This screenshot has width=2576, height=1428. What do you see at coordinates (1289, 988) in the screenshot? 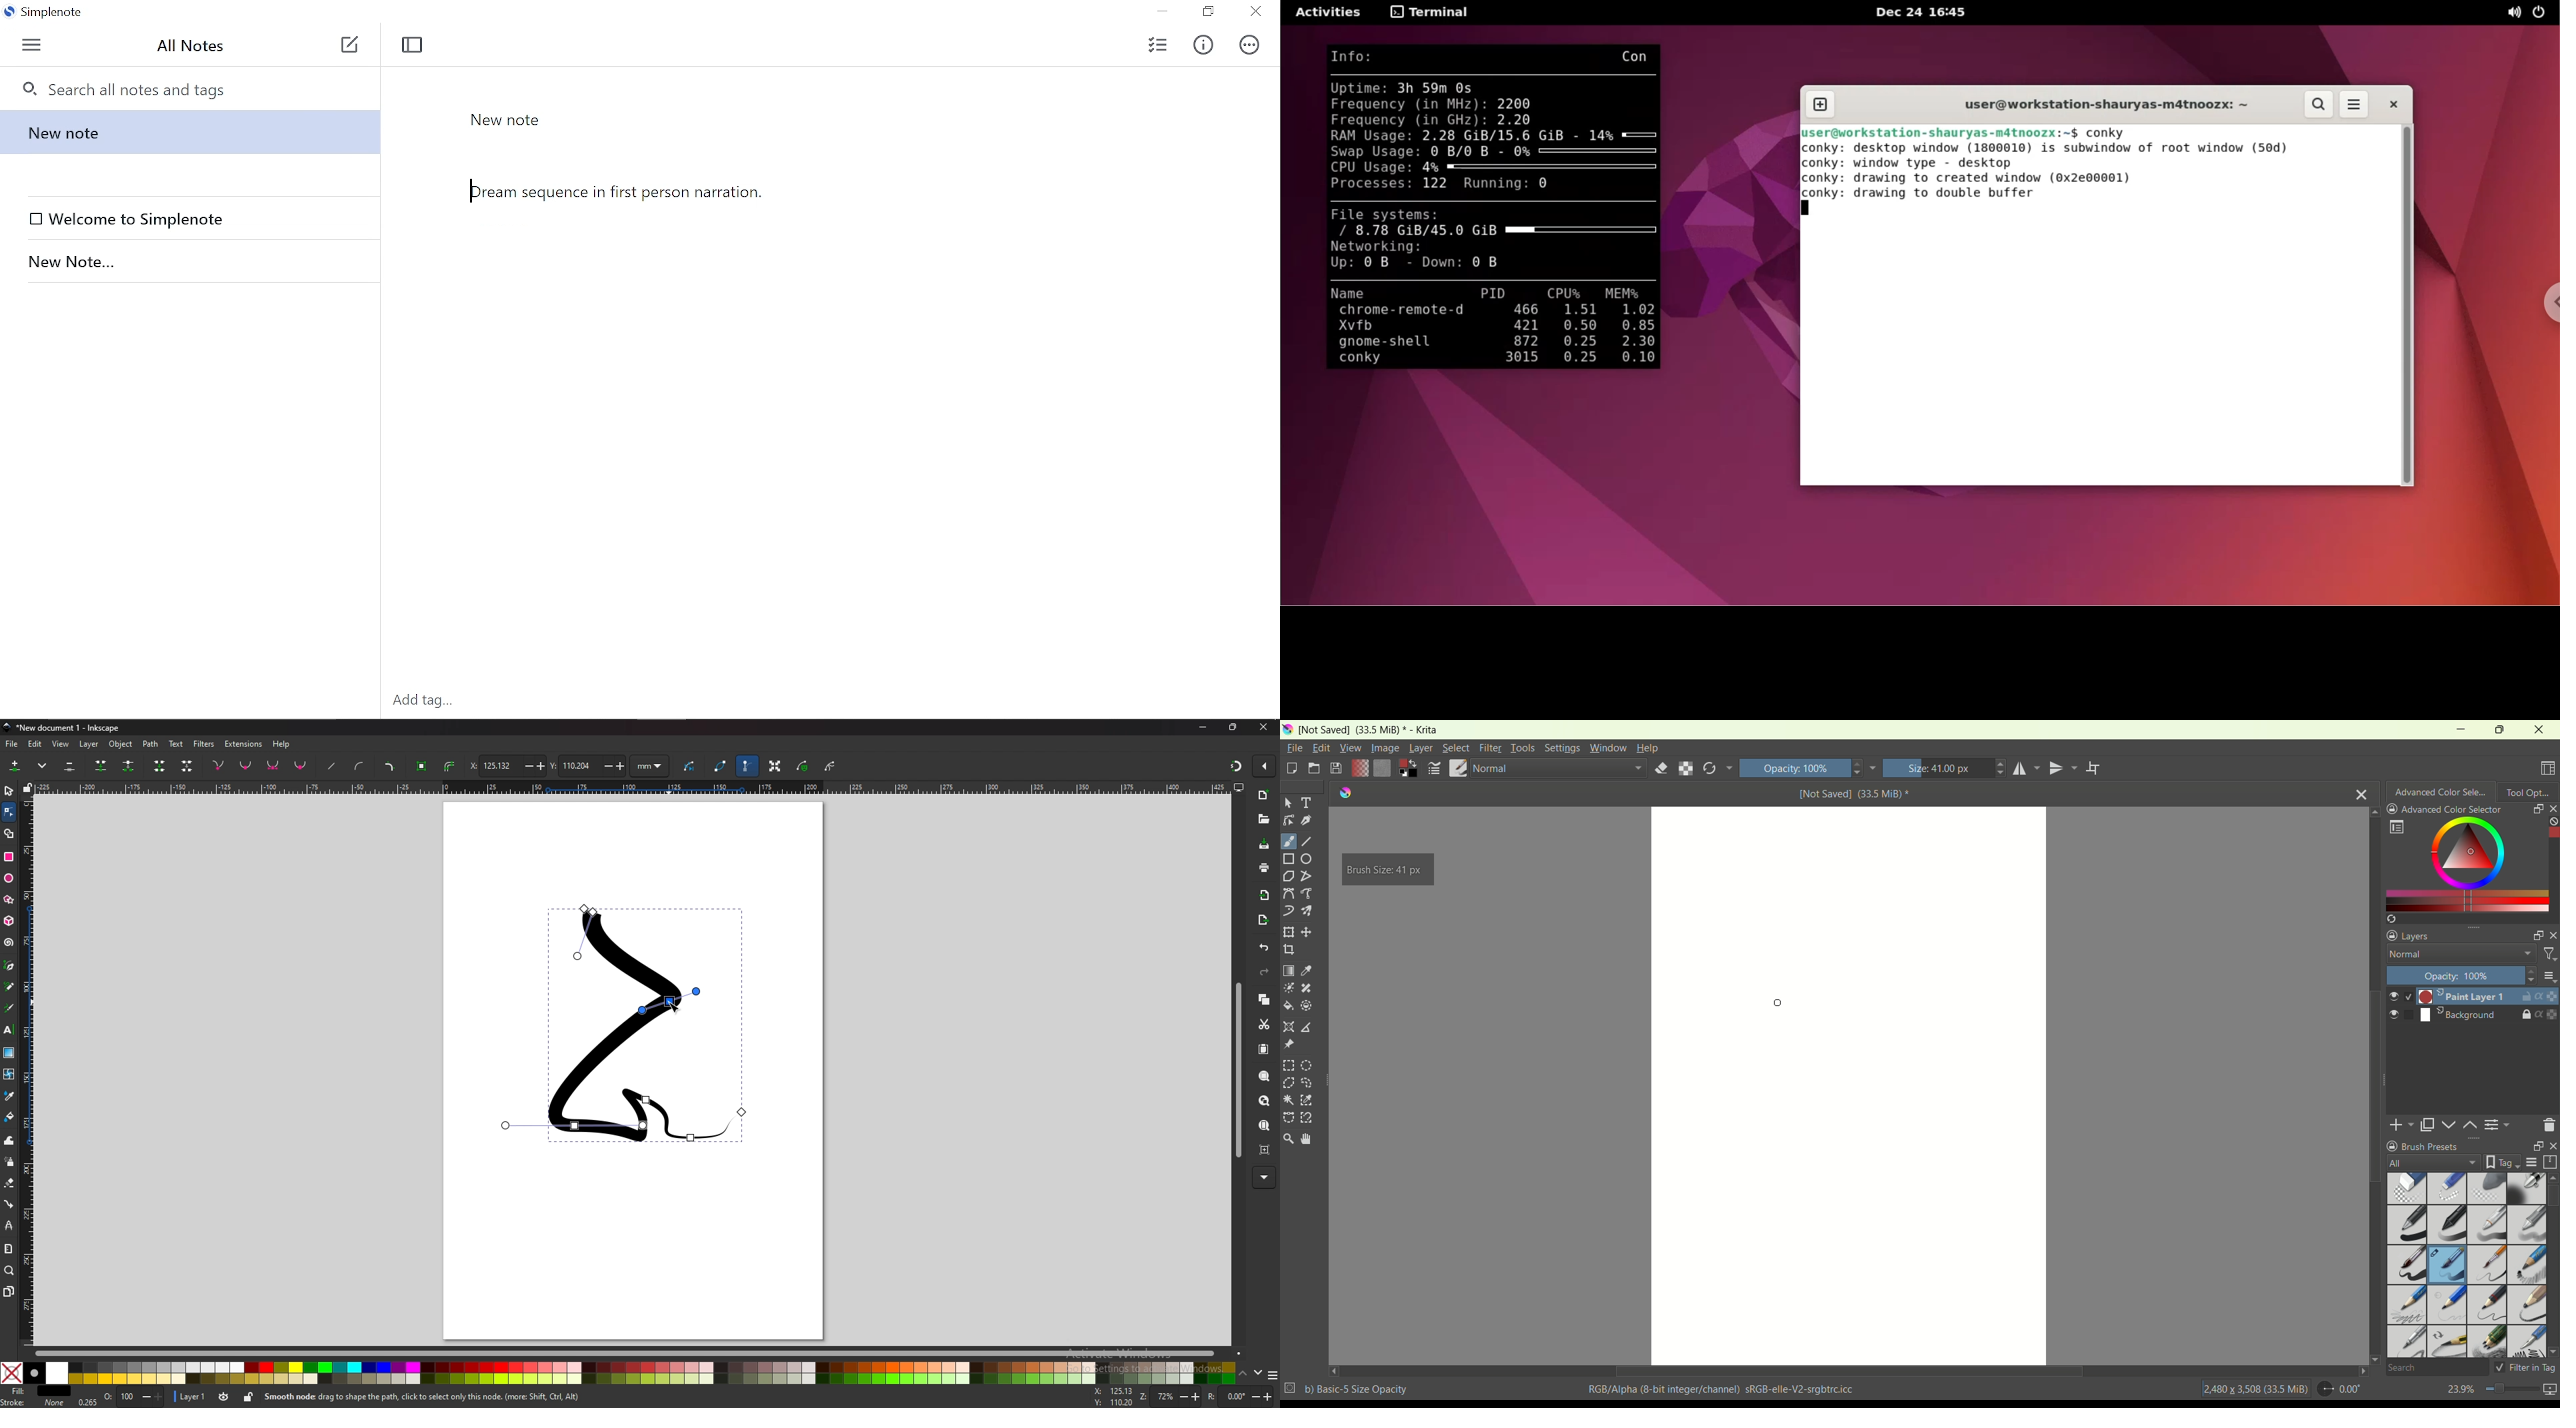
I see `colorize mask tool` at bounding box center [1289, 988].